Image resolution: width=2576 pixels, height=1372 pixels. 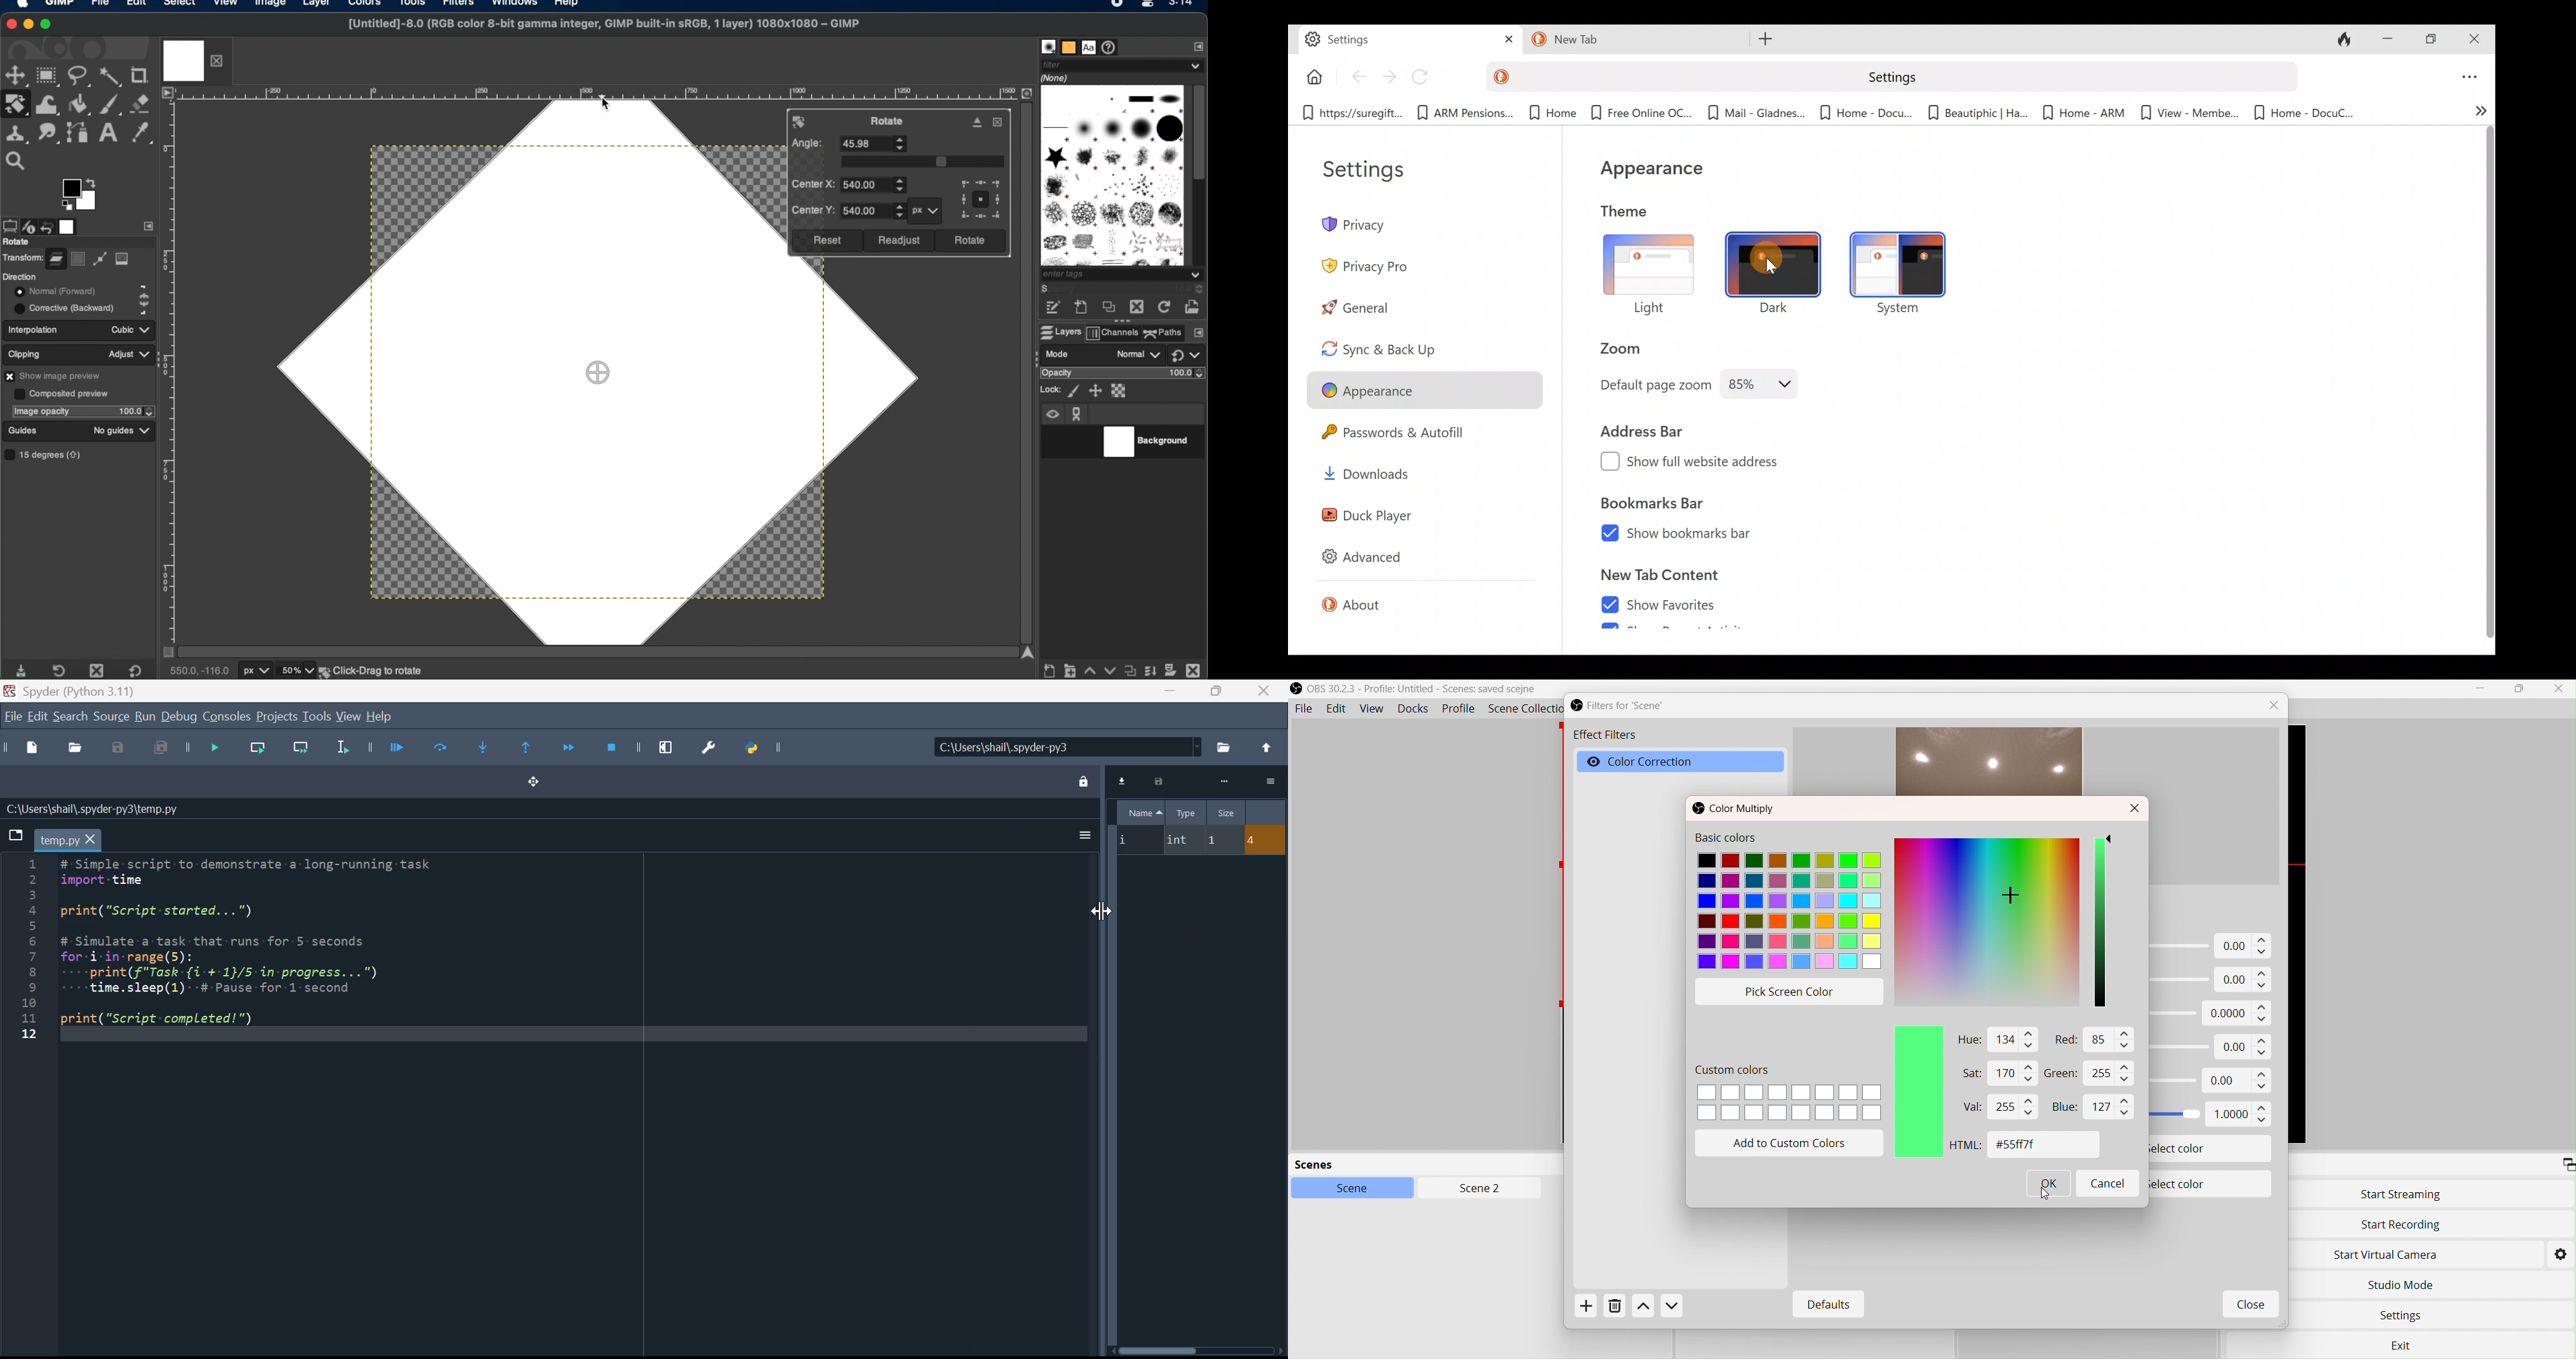 What do you see at coordinates (846, 211) in the screenshot?
I see `center y` at bounding box center [846, 211].